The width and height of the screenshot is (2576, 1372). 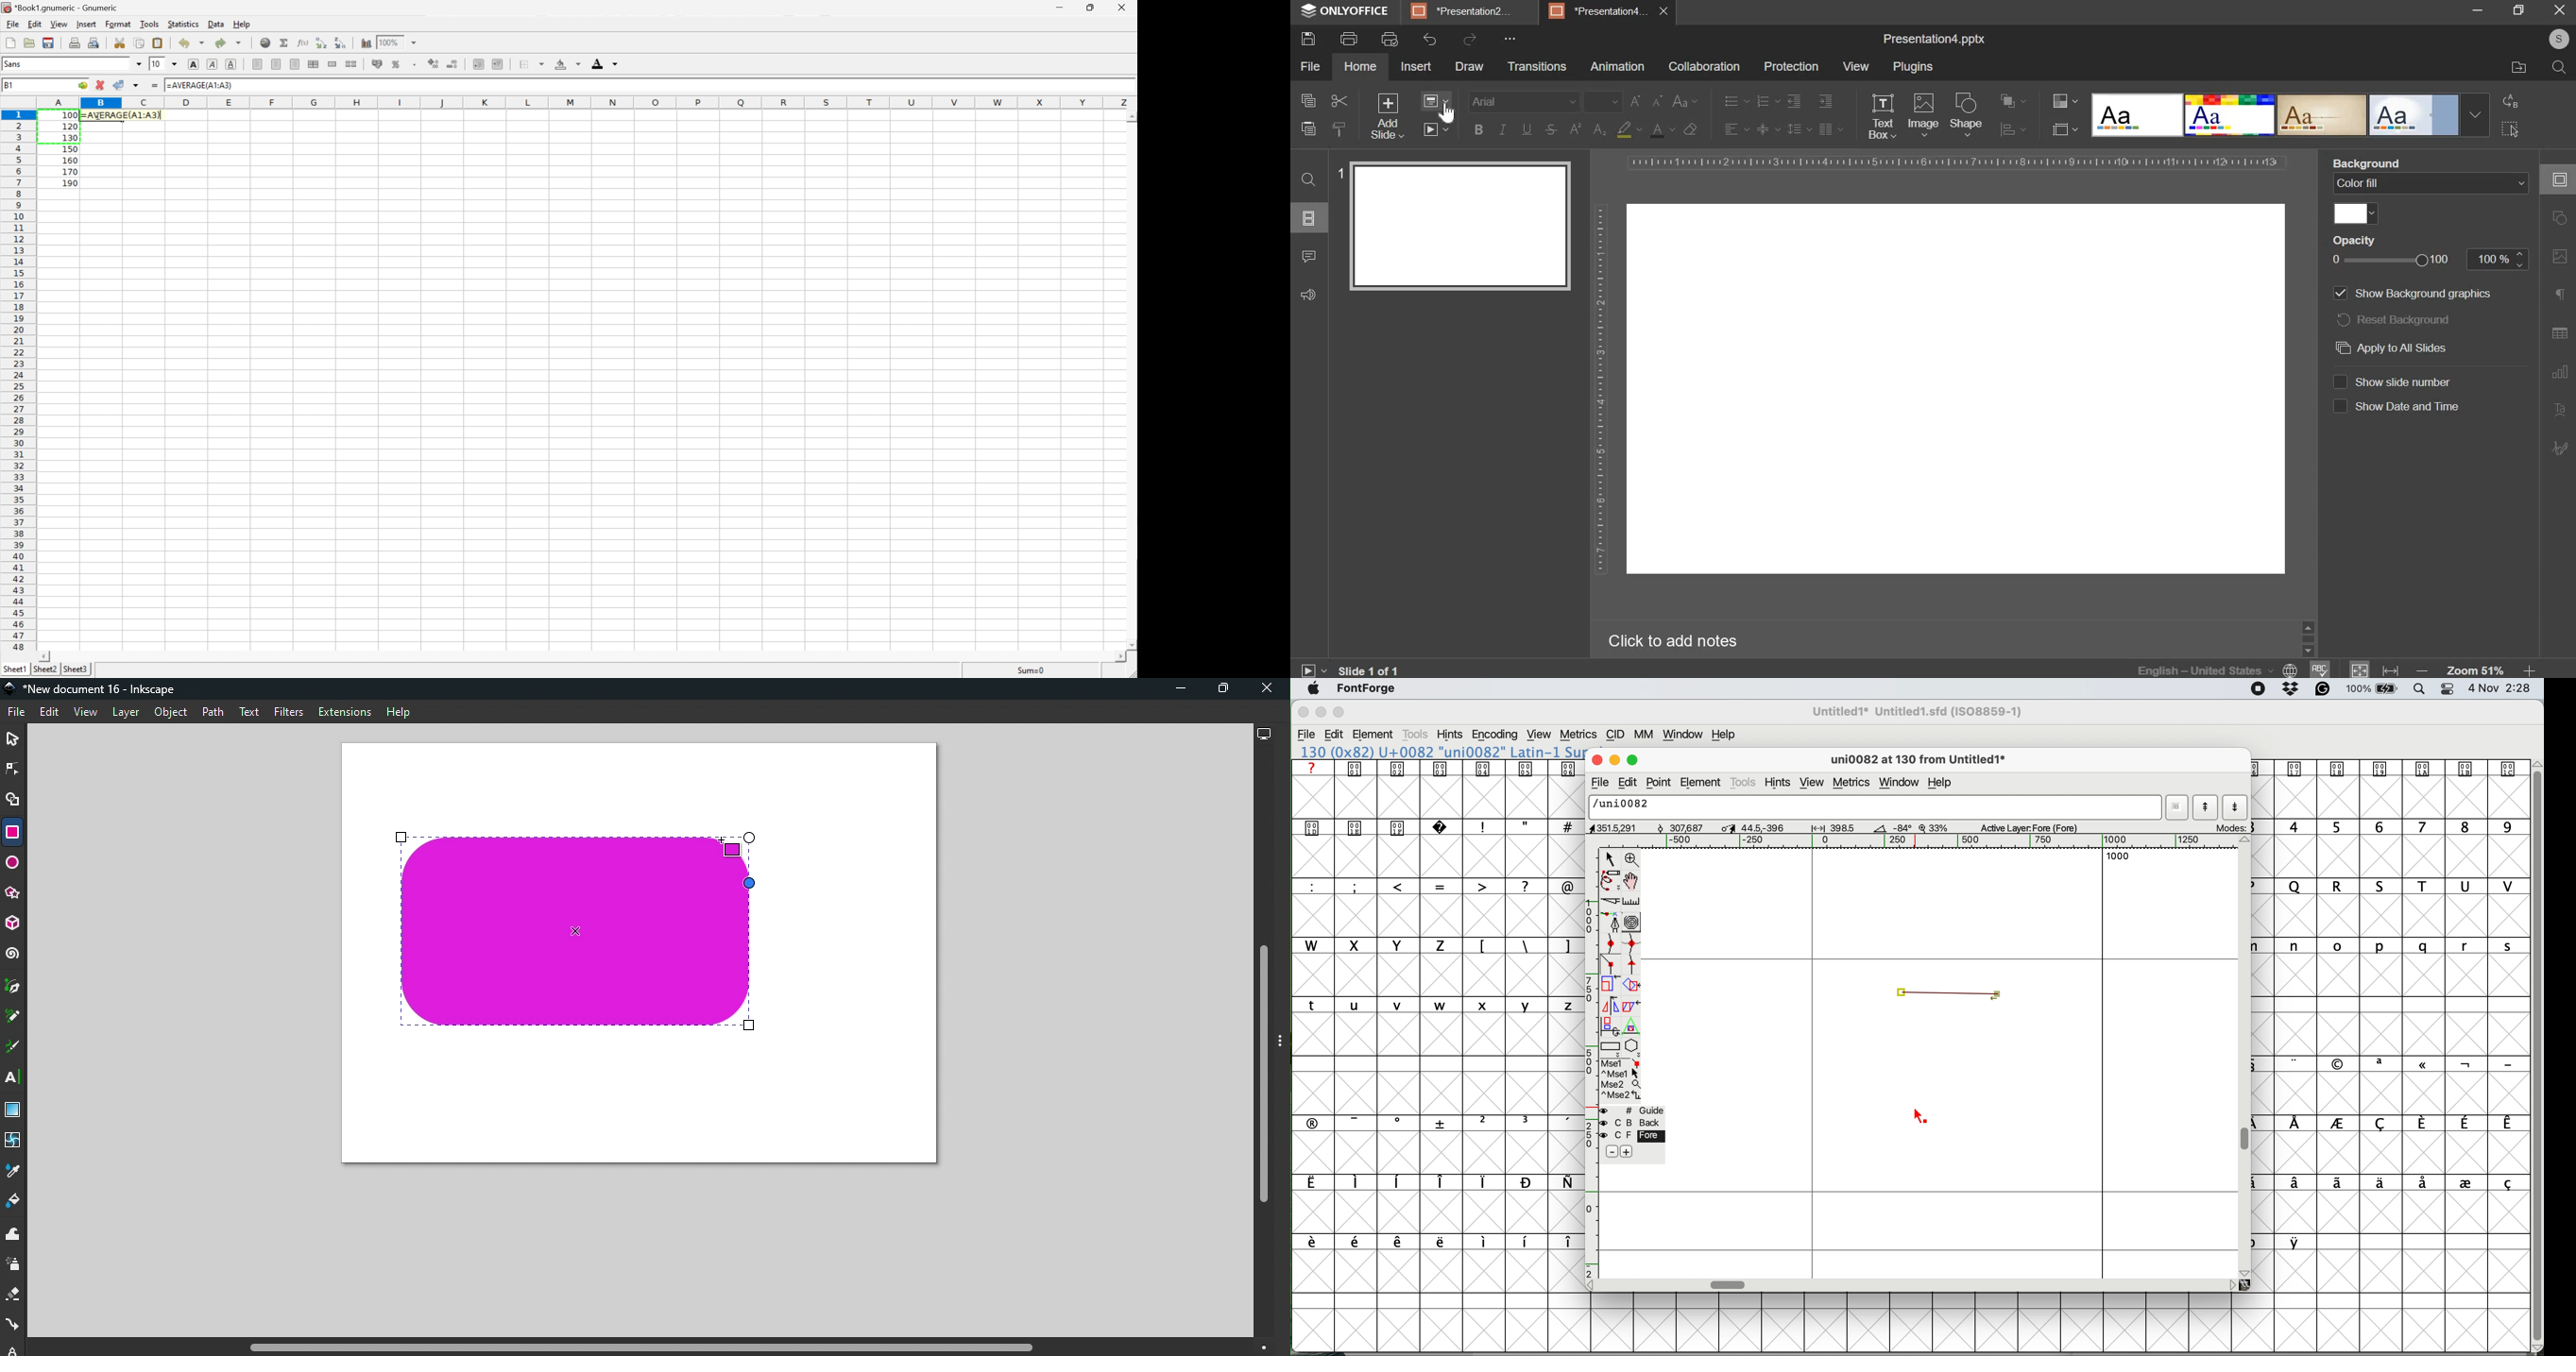 What do you see at coordinates (1794, 128) in the screenshot?
I see `line spacing` at bounding box center [1794, 128].